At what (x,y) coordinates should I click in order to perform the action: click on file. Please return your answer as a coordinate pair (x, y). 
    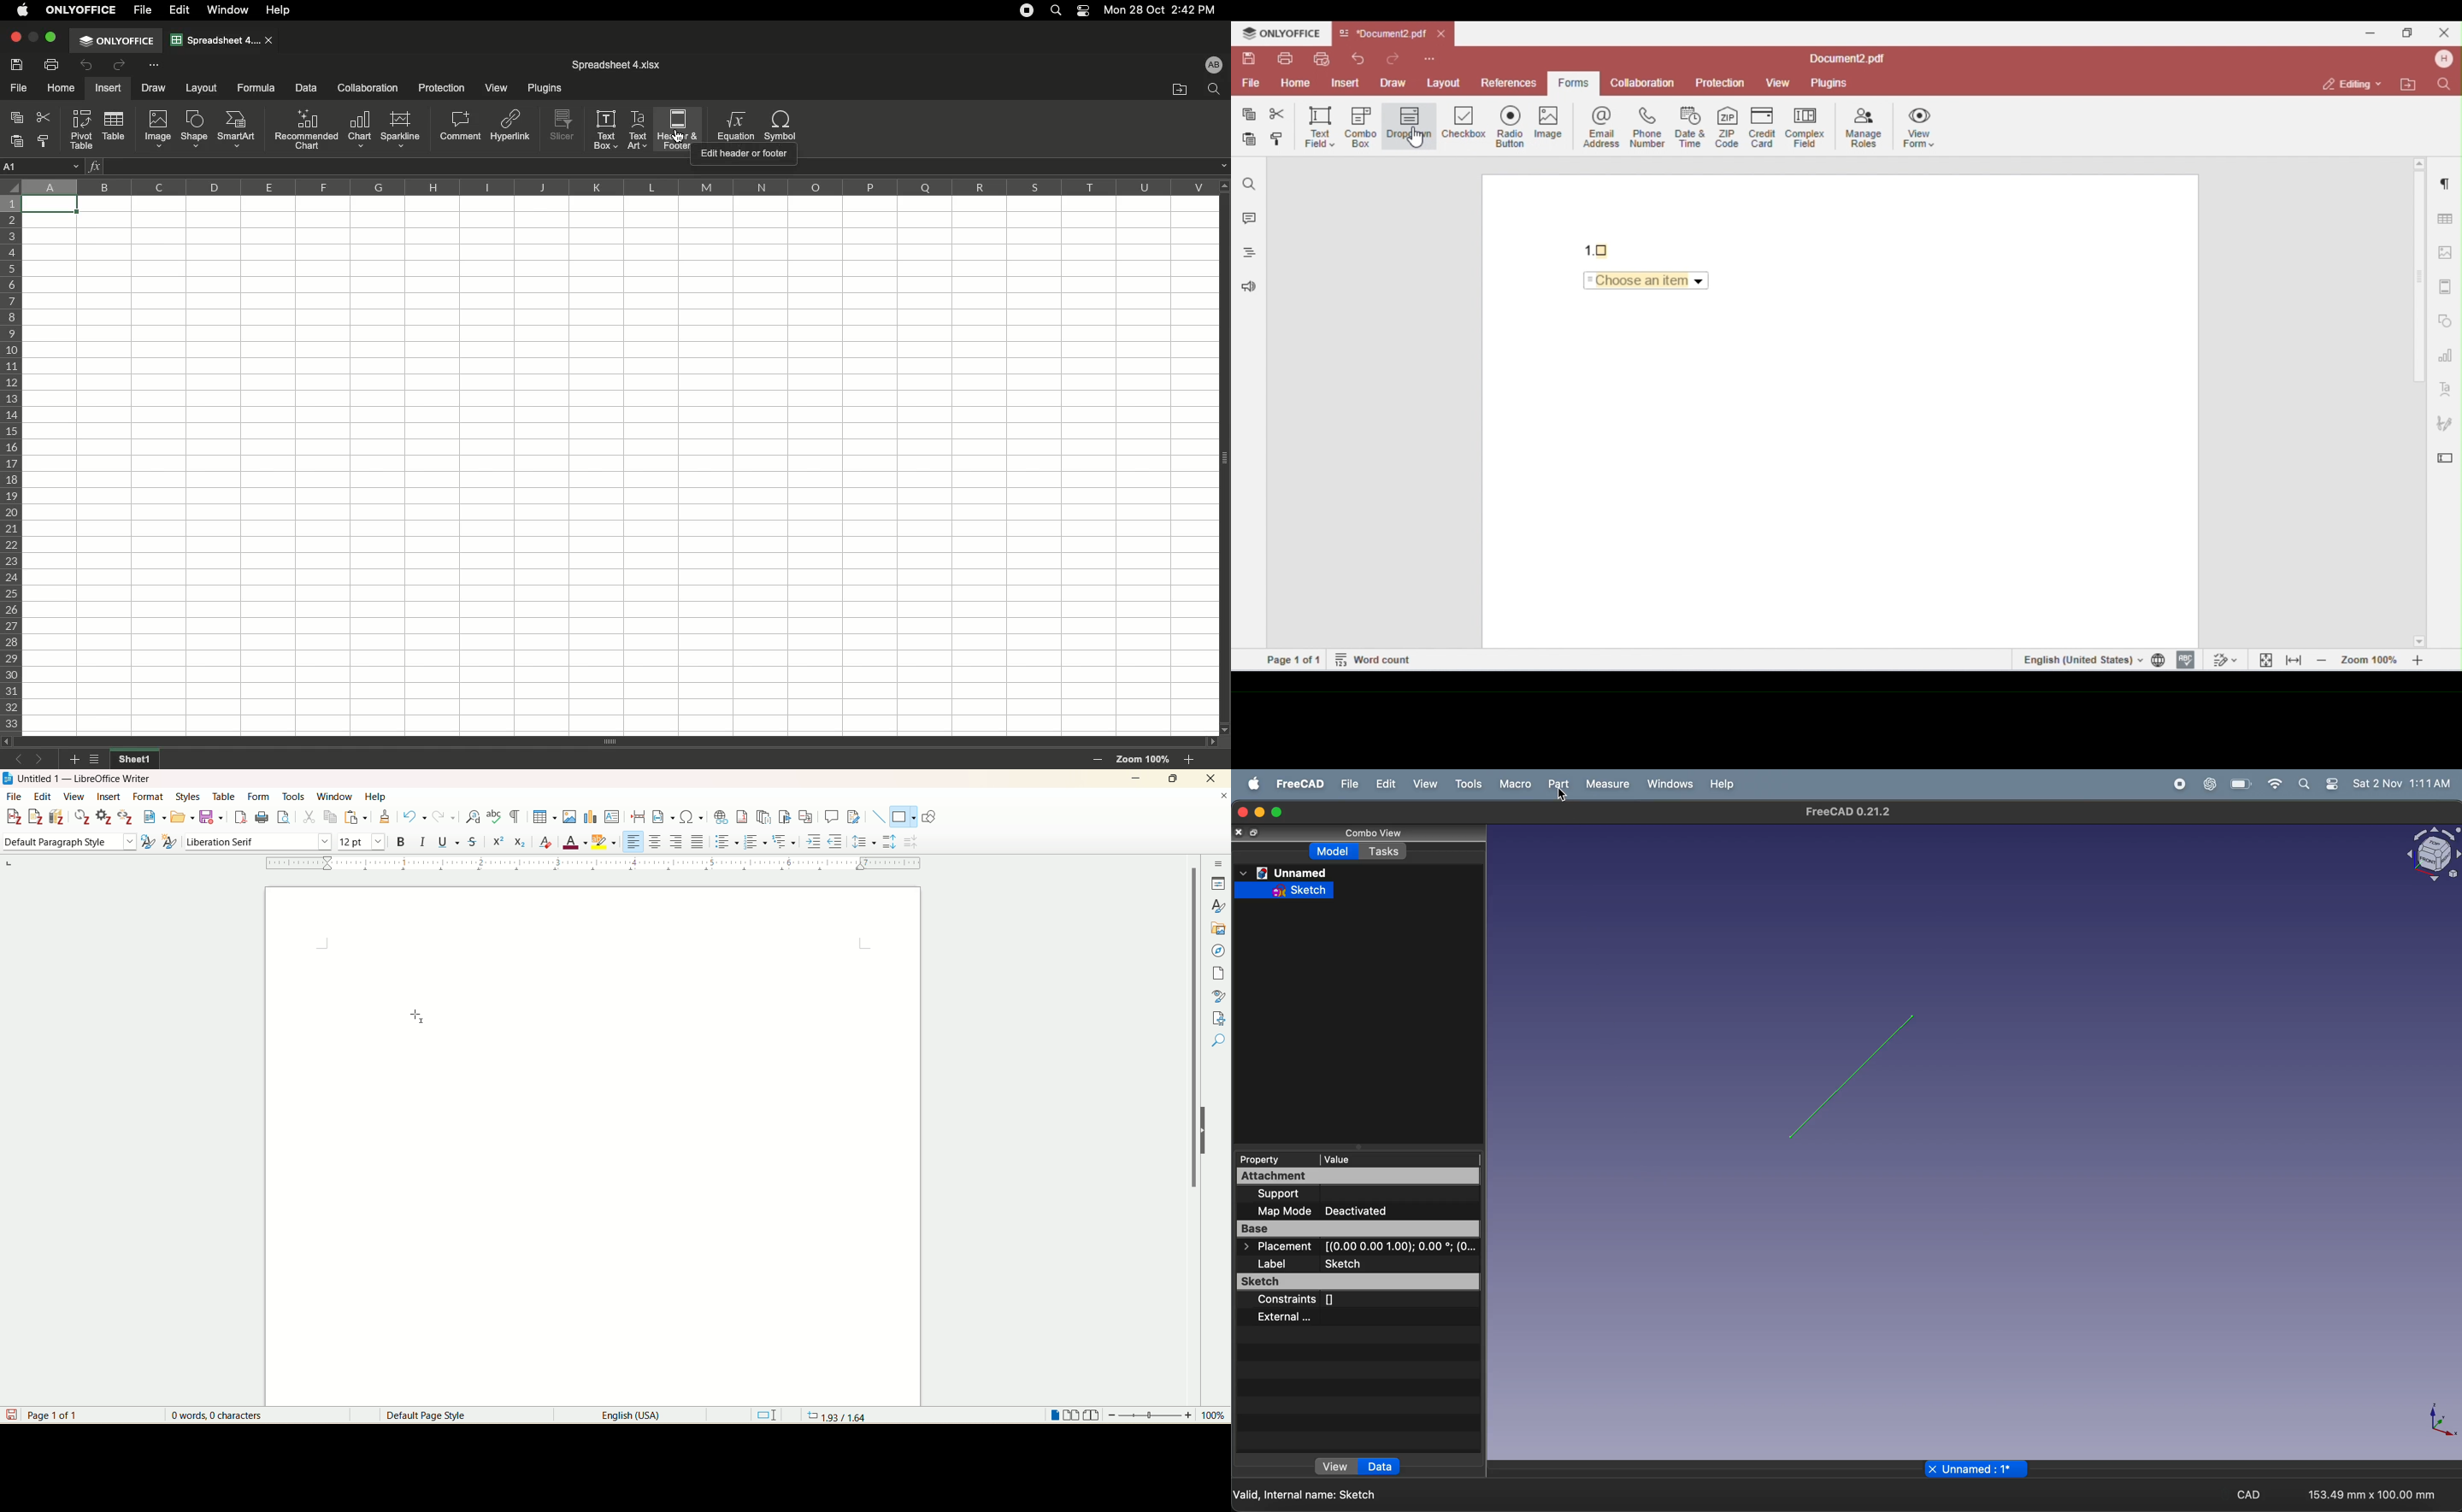
    Looking at the image, I should click on (1350, 785).